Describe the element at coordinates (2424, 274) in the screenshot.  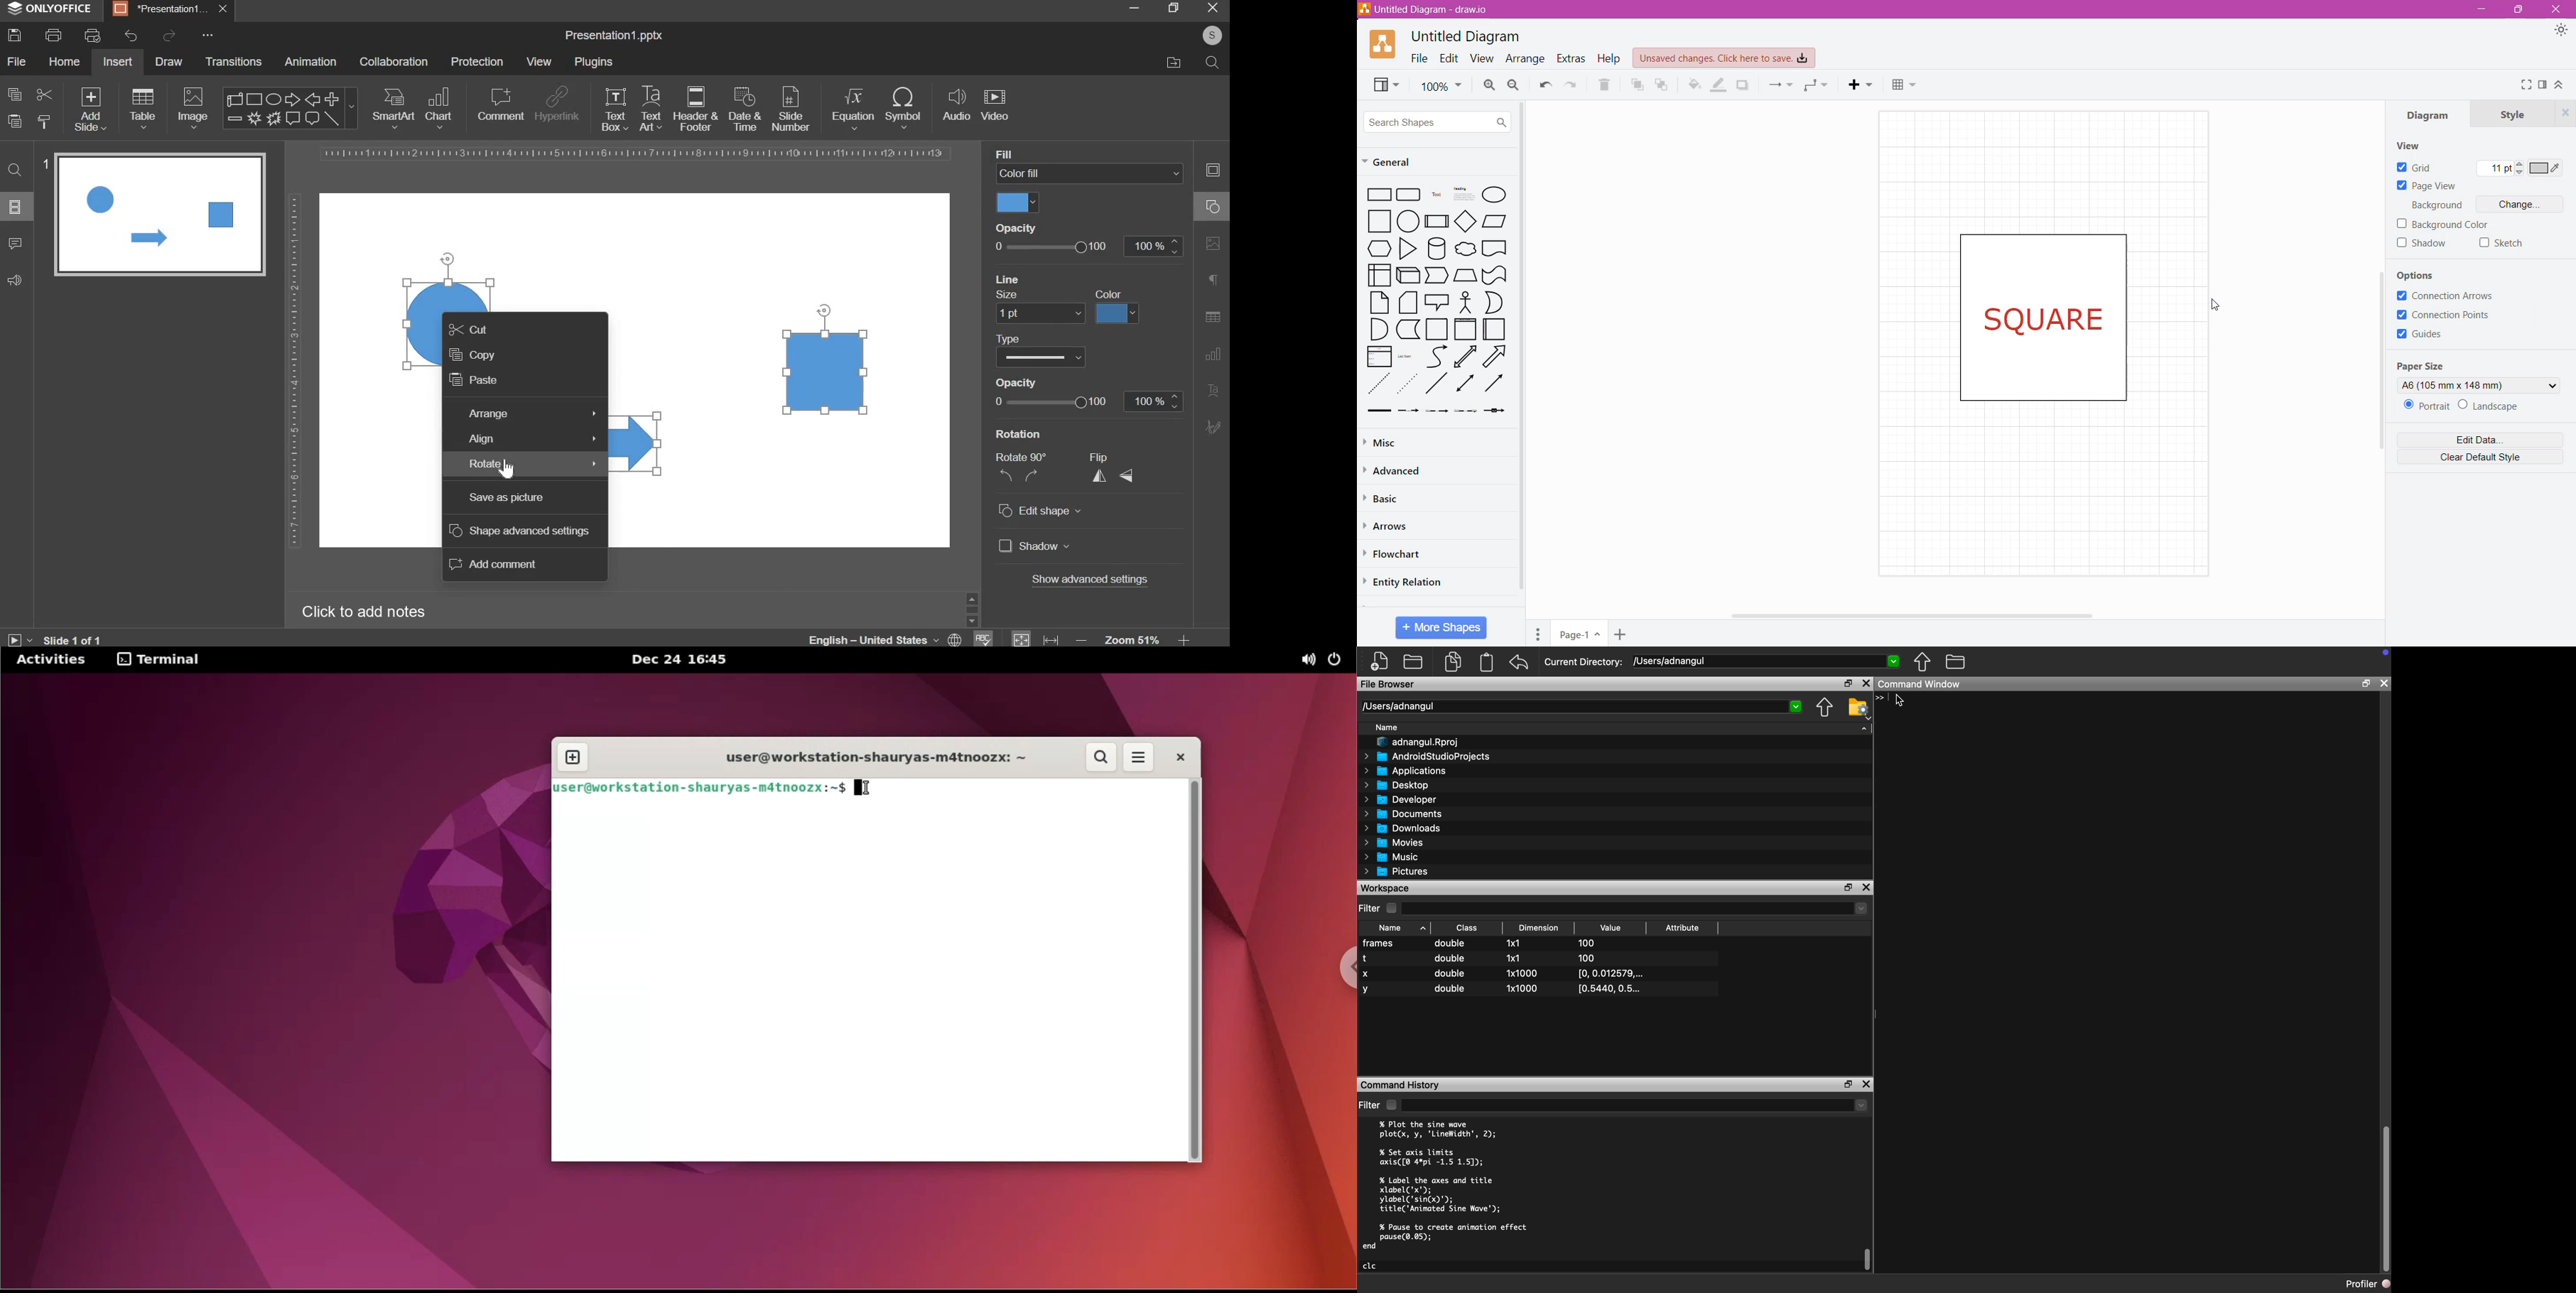
I see `Options` at that location.